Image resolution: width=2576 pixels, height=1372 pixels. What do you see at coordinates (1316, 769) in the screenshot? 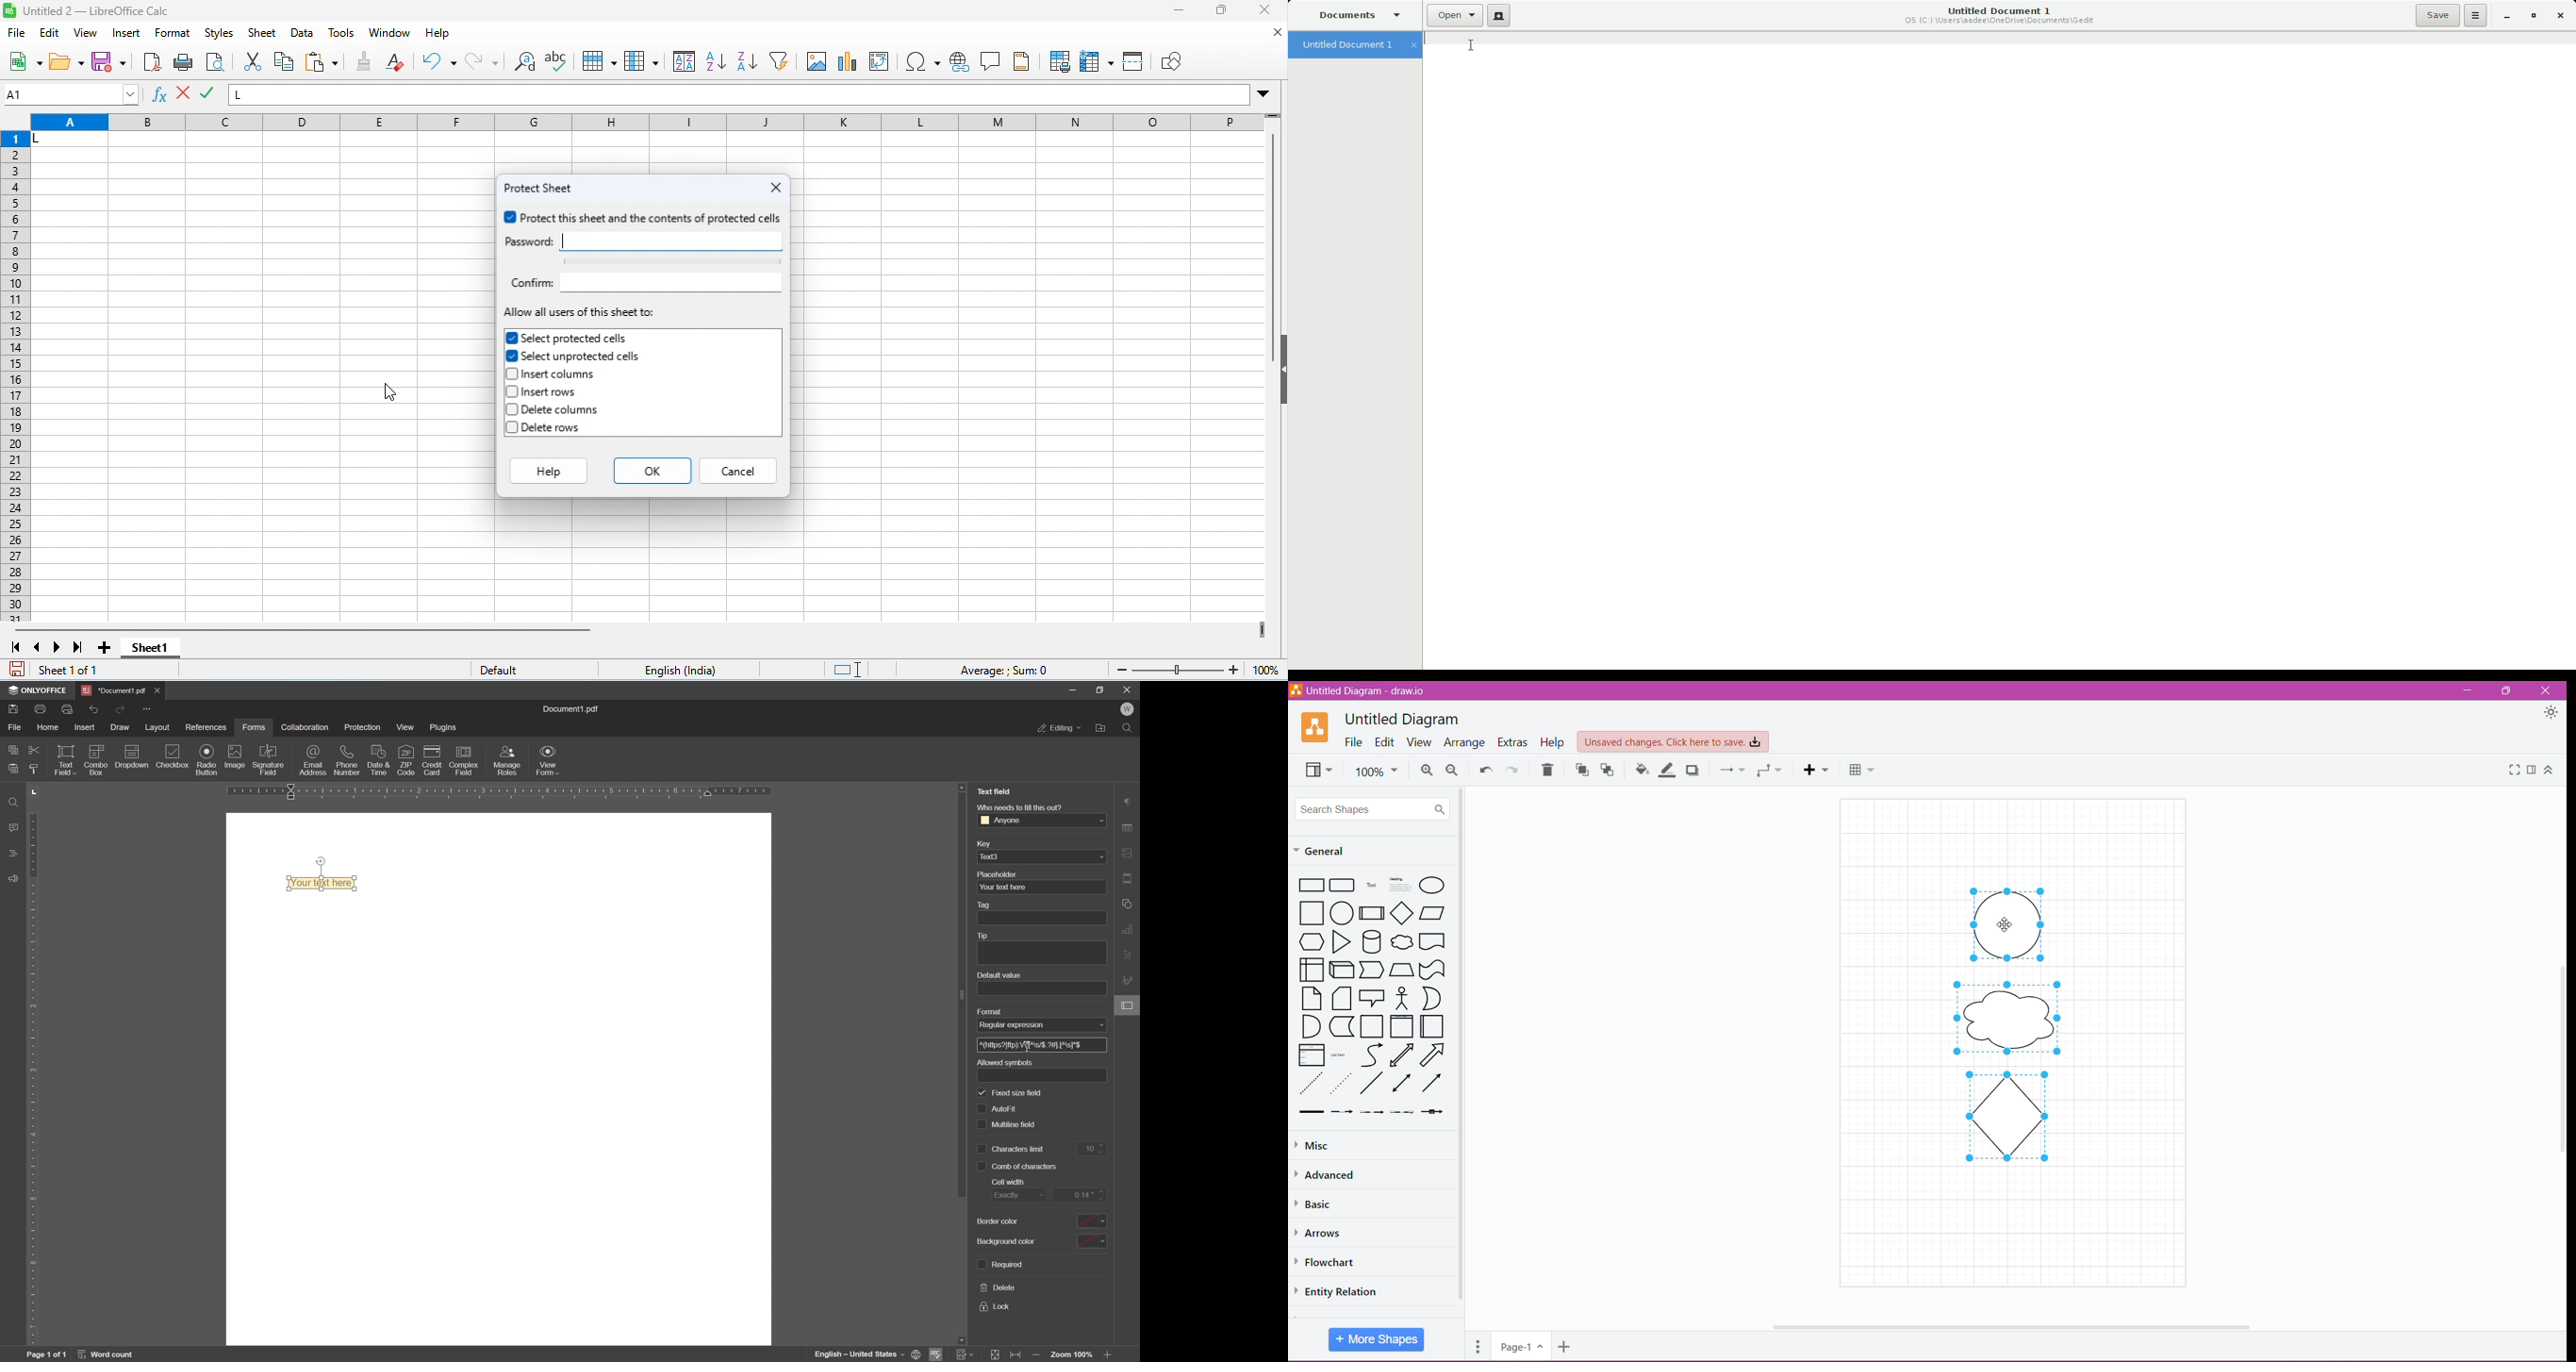
I see `View` at bounding box center [1316, 769].